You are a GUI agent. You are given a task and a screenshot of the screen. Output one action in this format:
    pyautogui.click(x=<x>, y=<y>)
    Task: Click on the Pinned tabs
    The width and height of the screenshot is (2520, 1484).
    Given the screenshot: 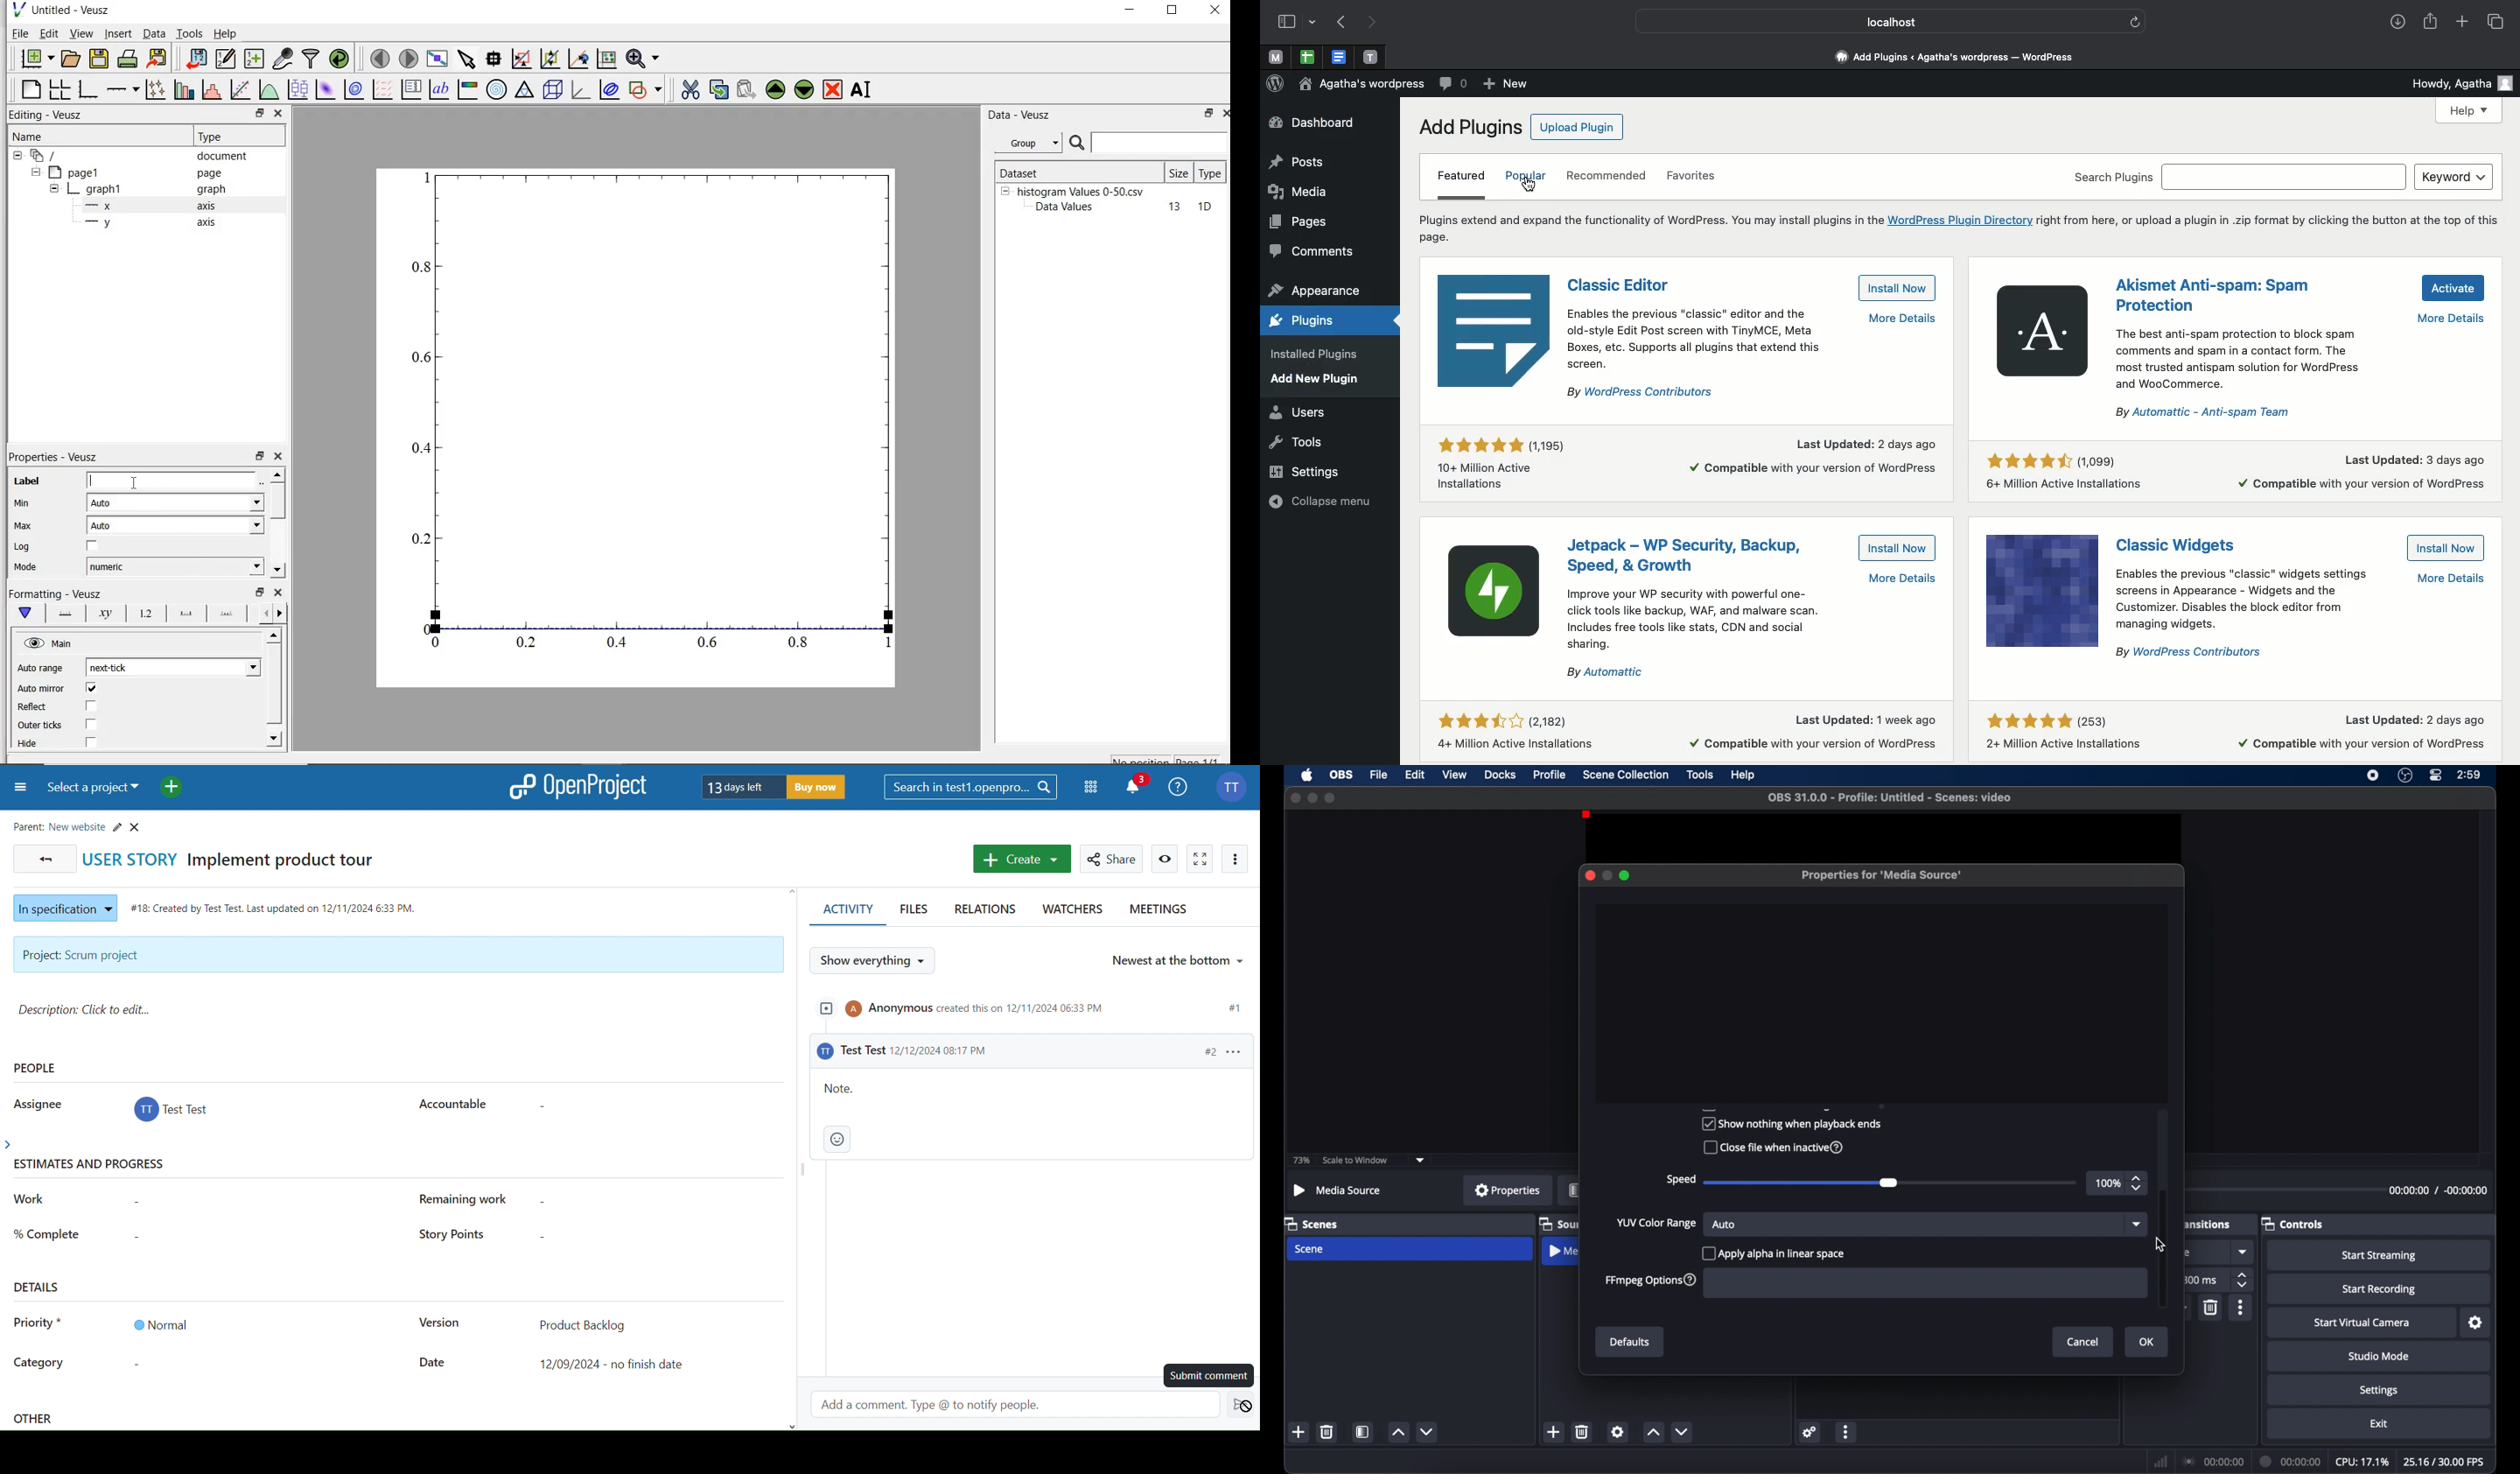 What is the action you would take?
    pyautogui.click(x=1277, y=59)
    